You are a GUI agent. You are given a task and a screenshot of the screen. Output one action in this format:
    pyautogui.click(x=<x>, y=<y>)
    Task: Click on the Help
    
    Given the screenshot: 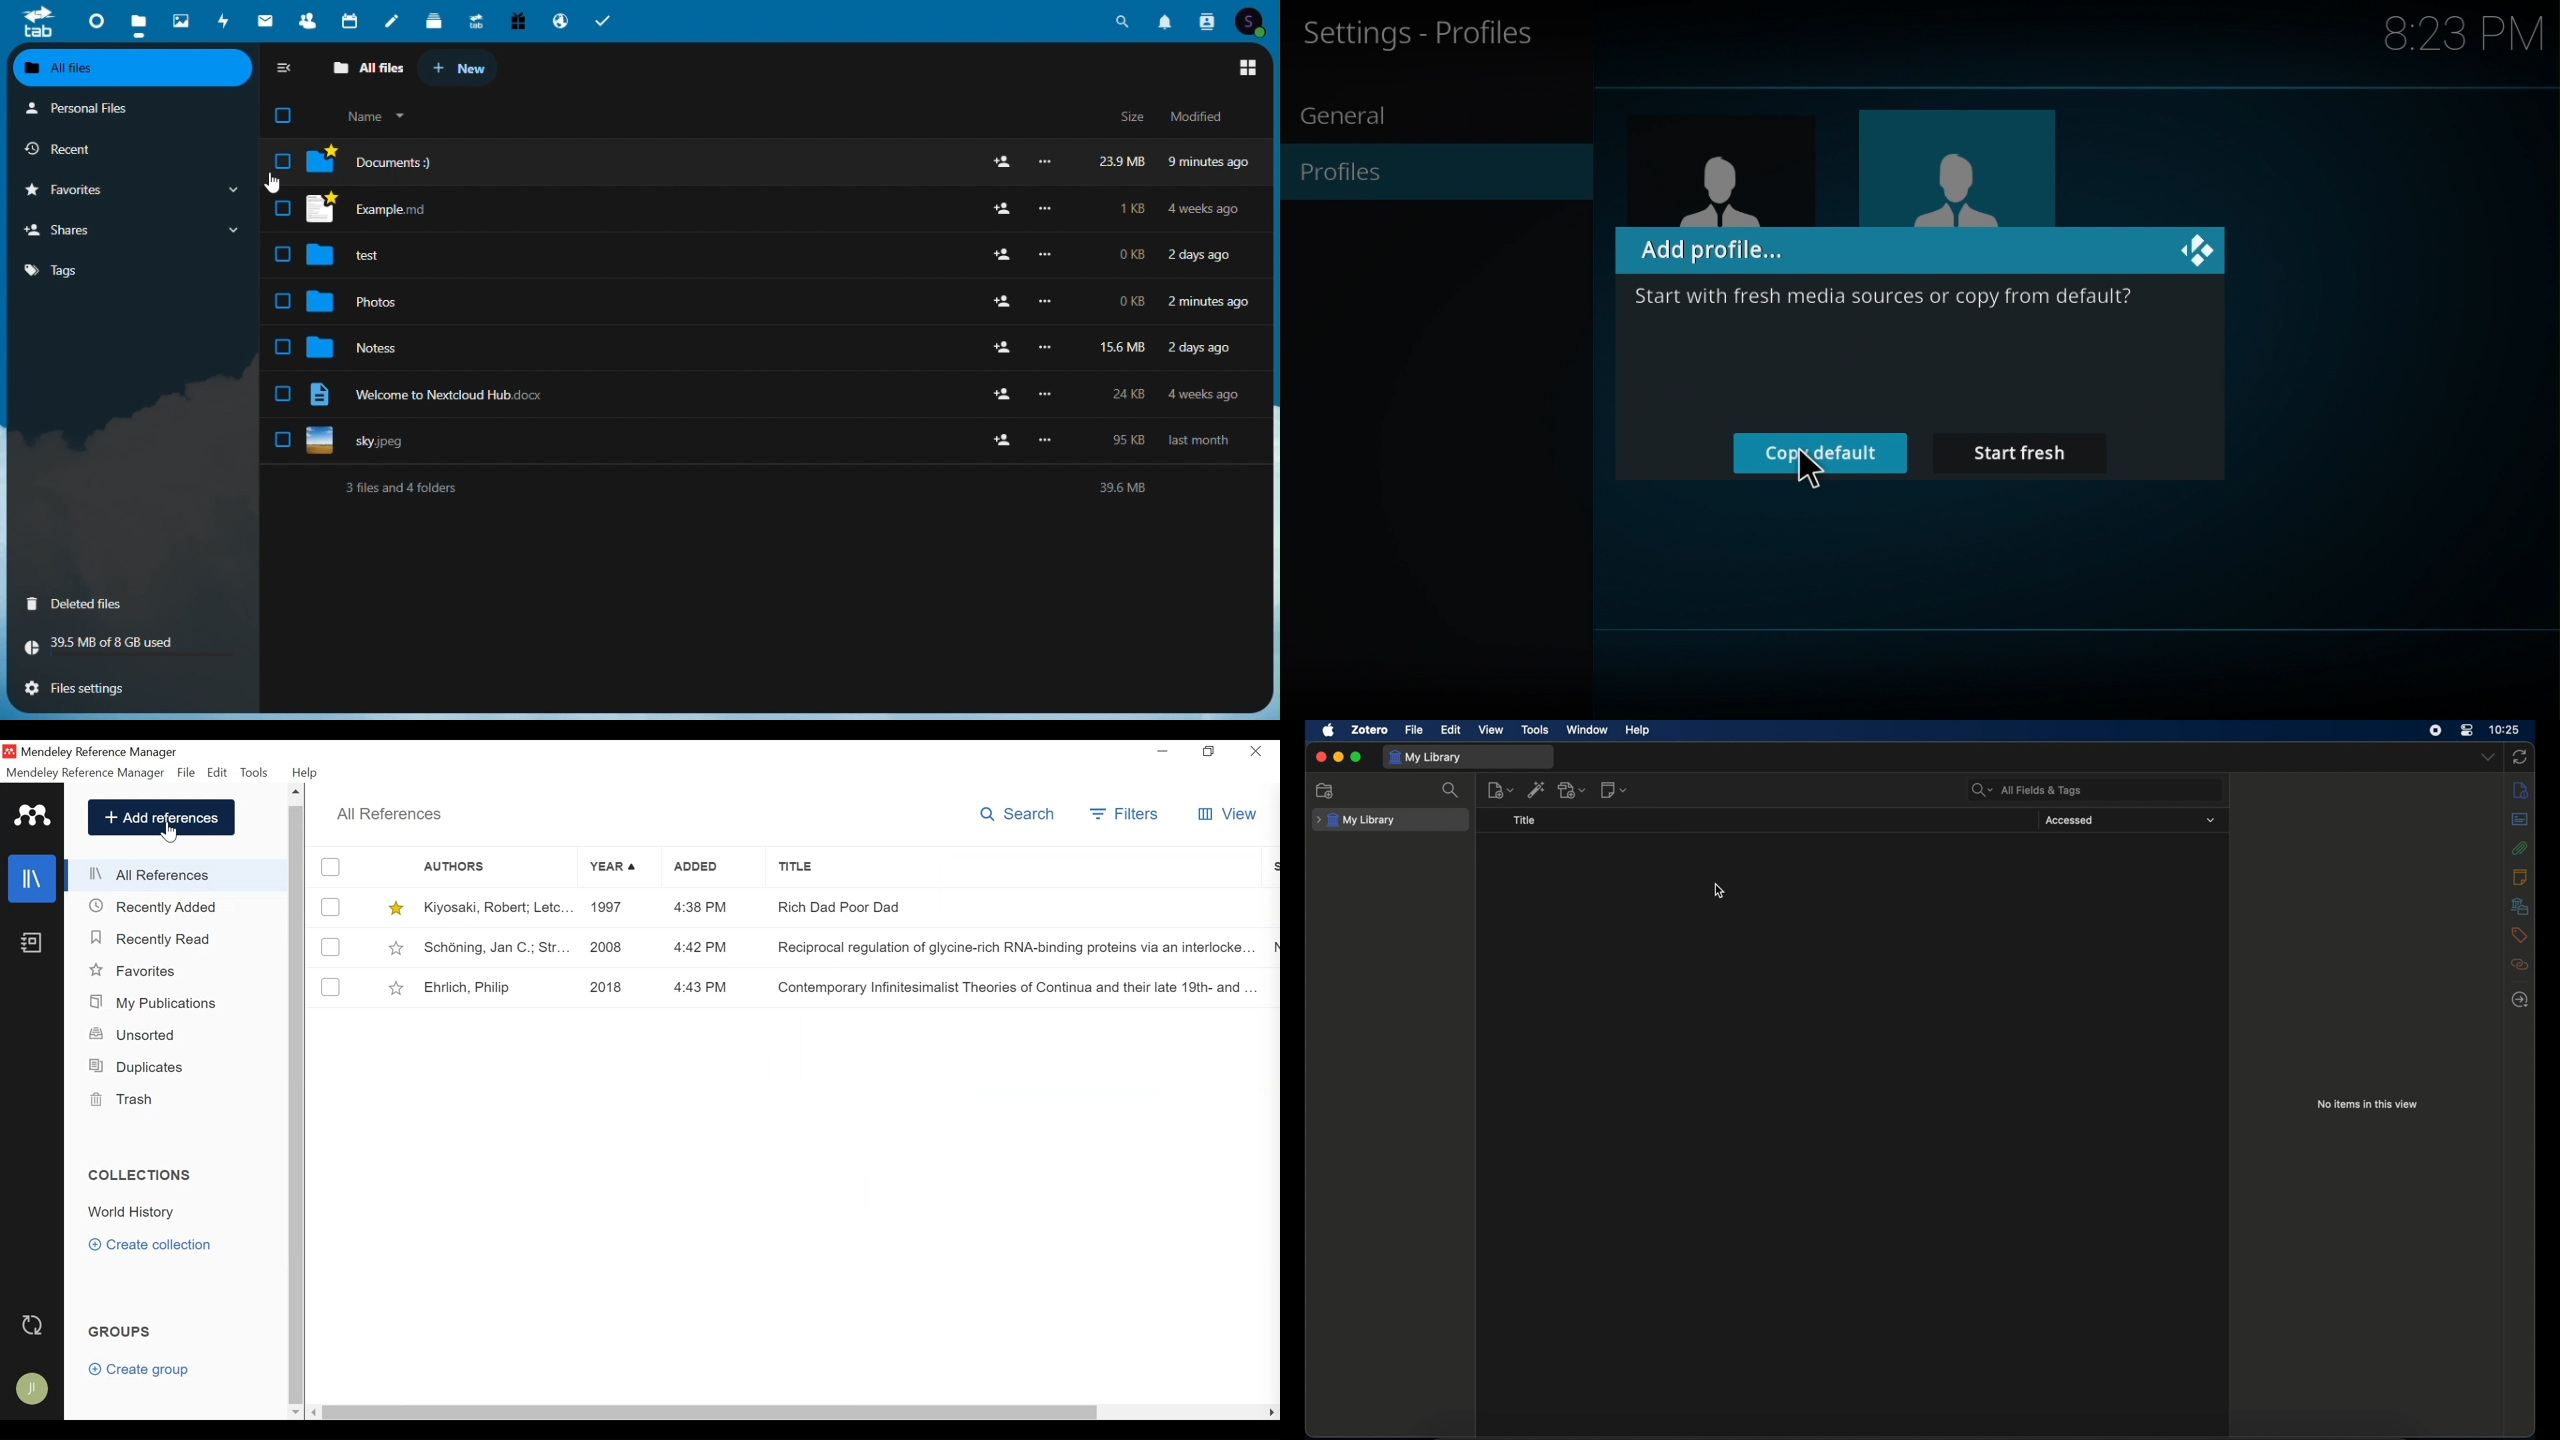 What is the action you would take?
    pyautogui.click(x=309, y=773)
    